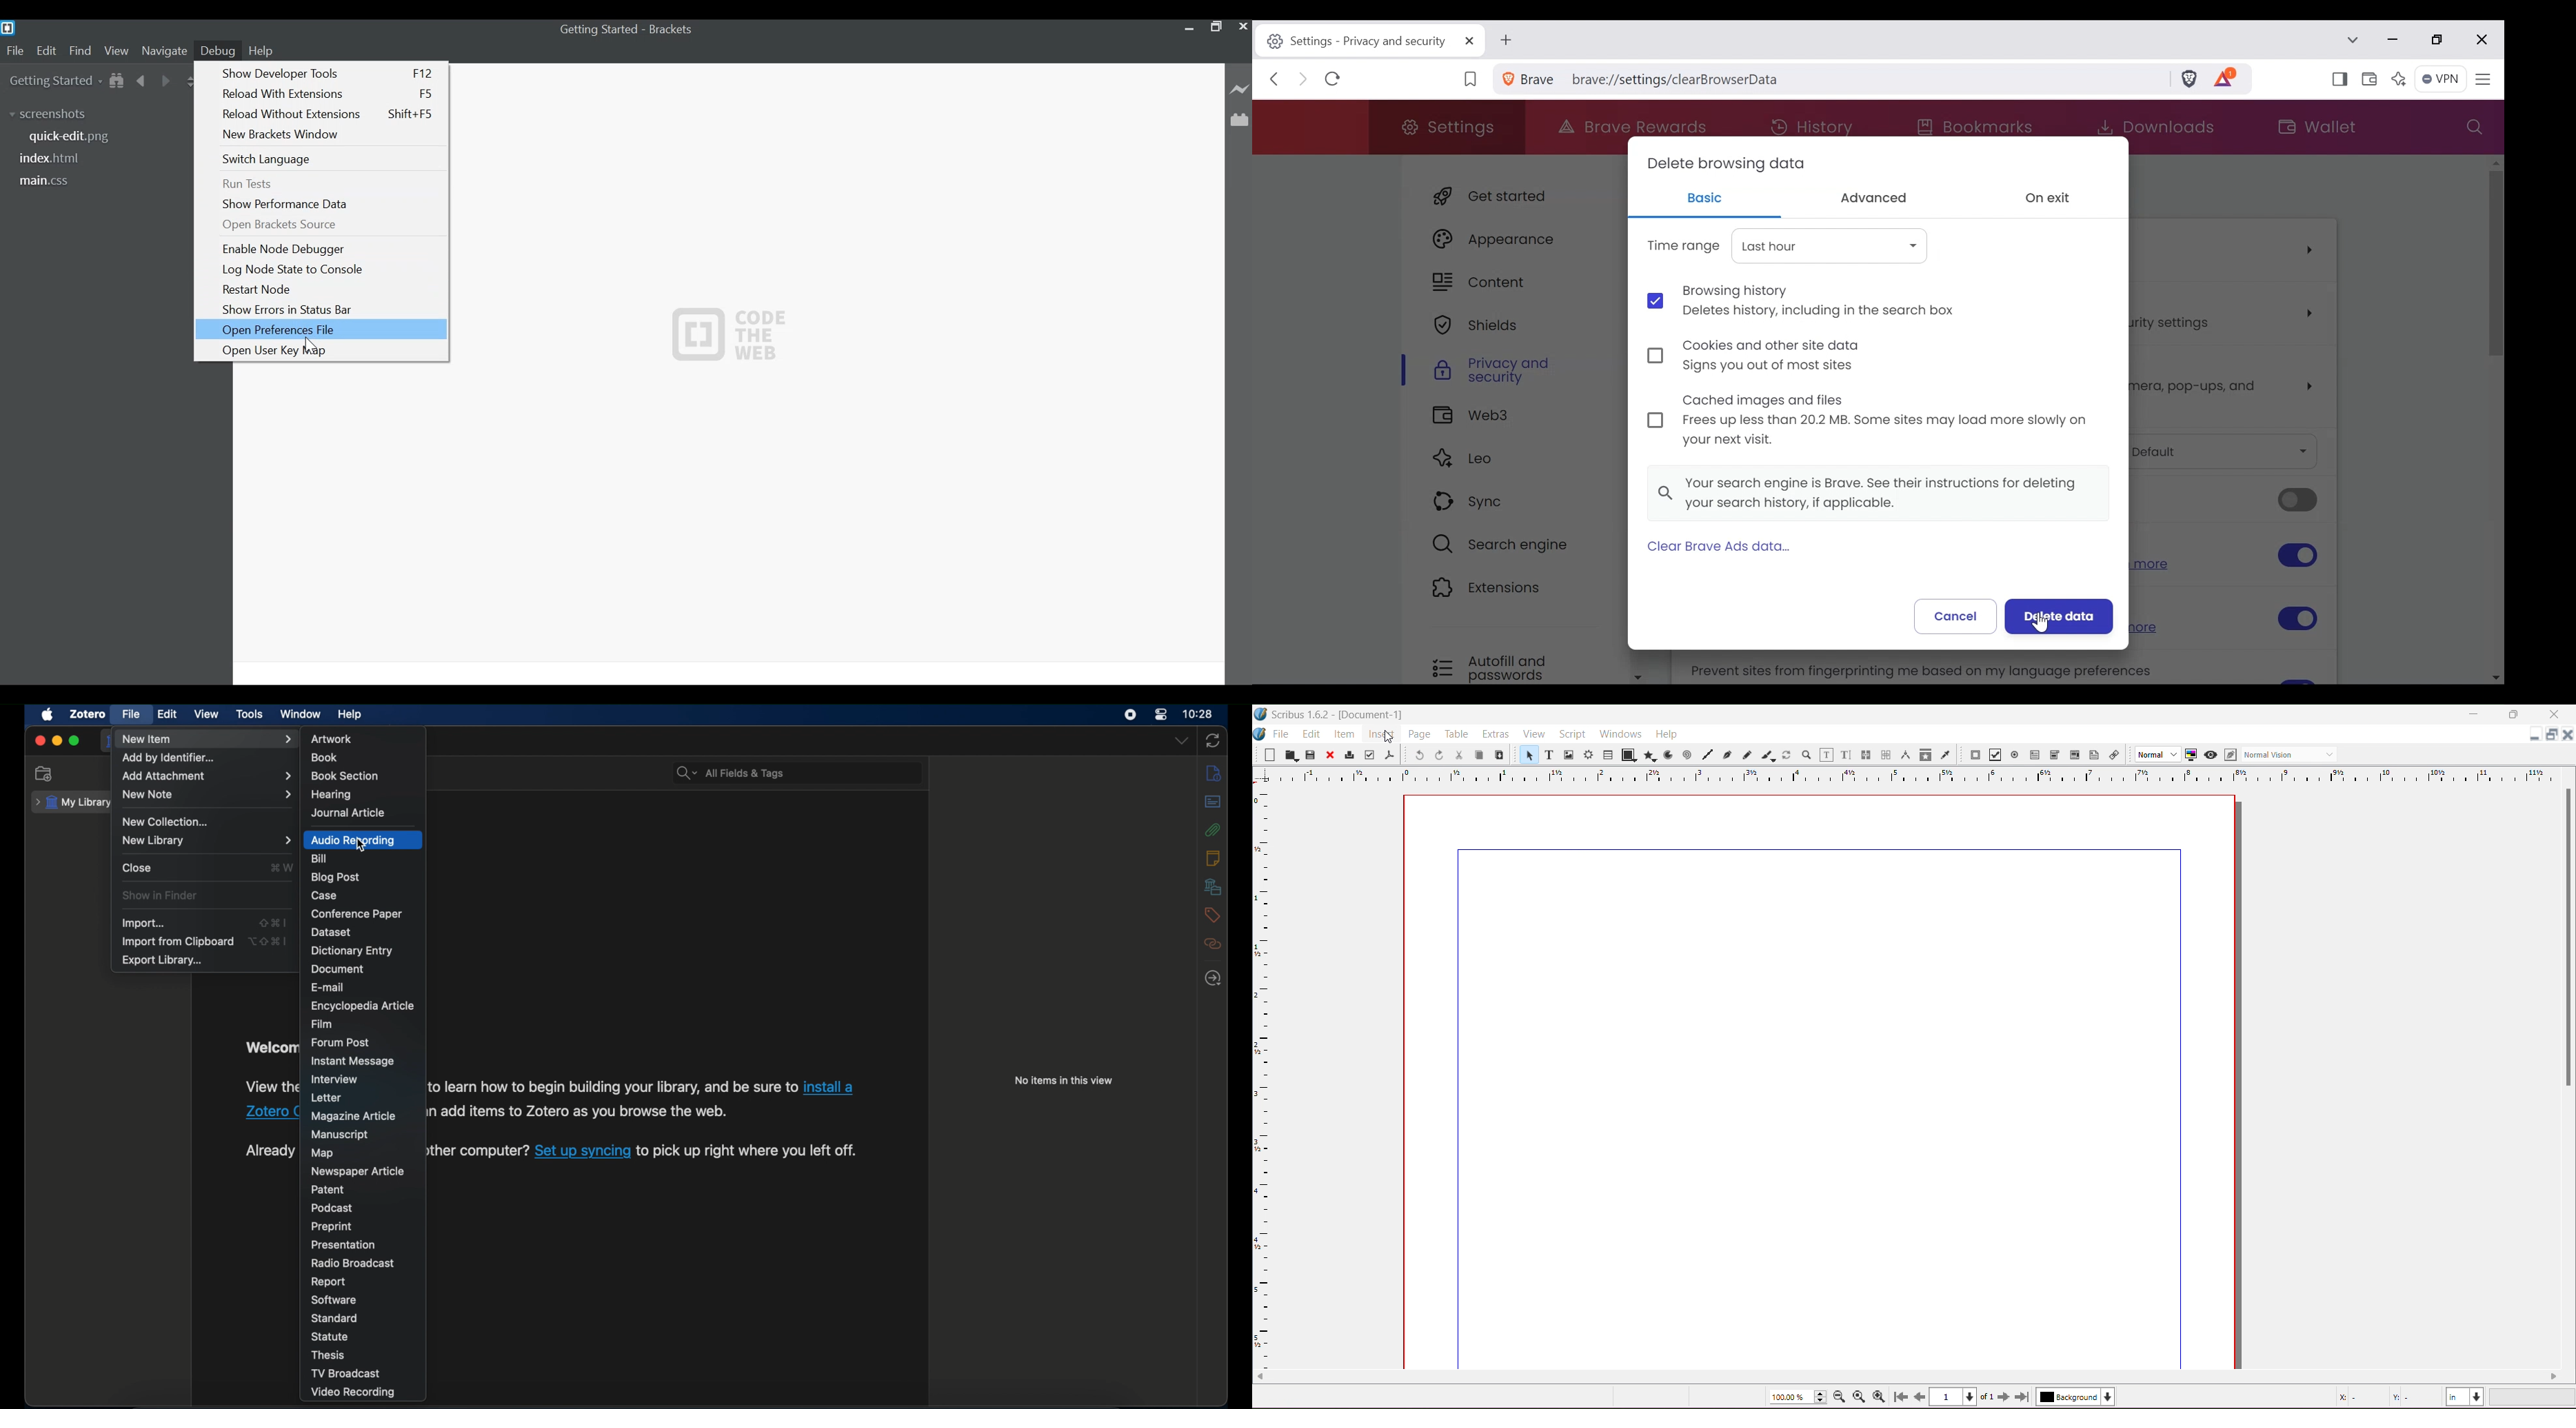  What do you see at coordinates (1569, 755) in the screenshot?
I see `Image Frame` at bounding box center [1569, 755].